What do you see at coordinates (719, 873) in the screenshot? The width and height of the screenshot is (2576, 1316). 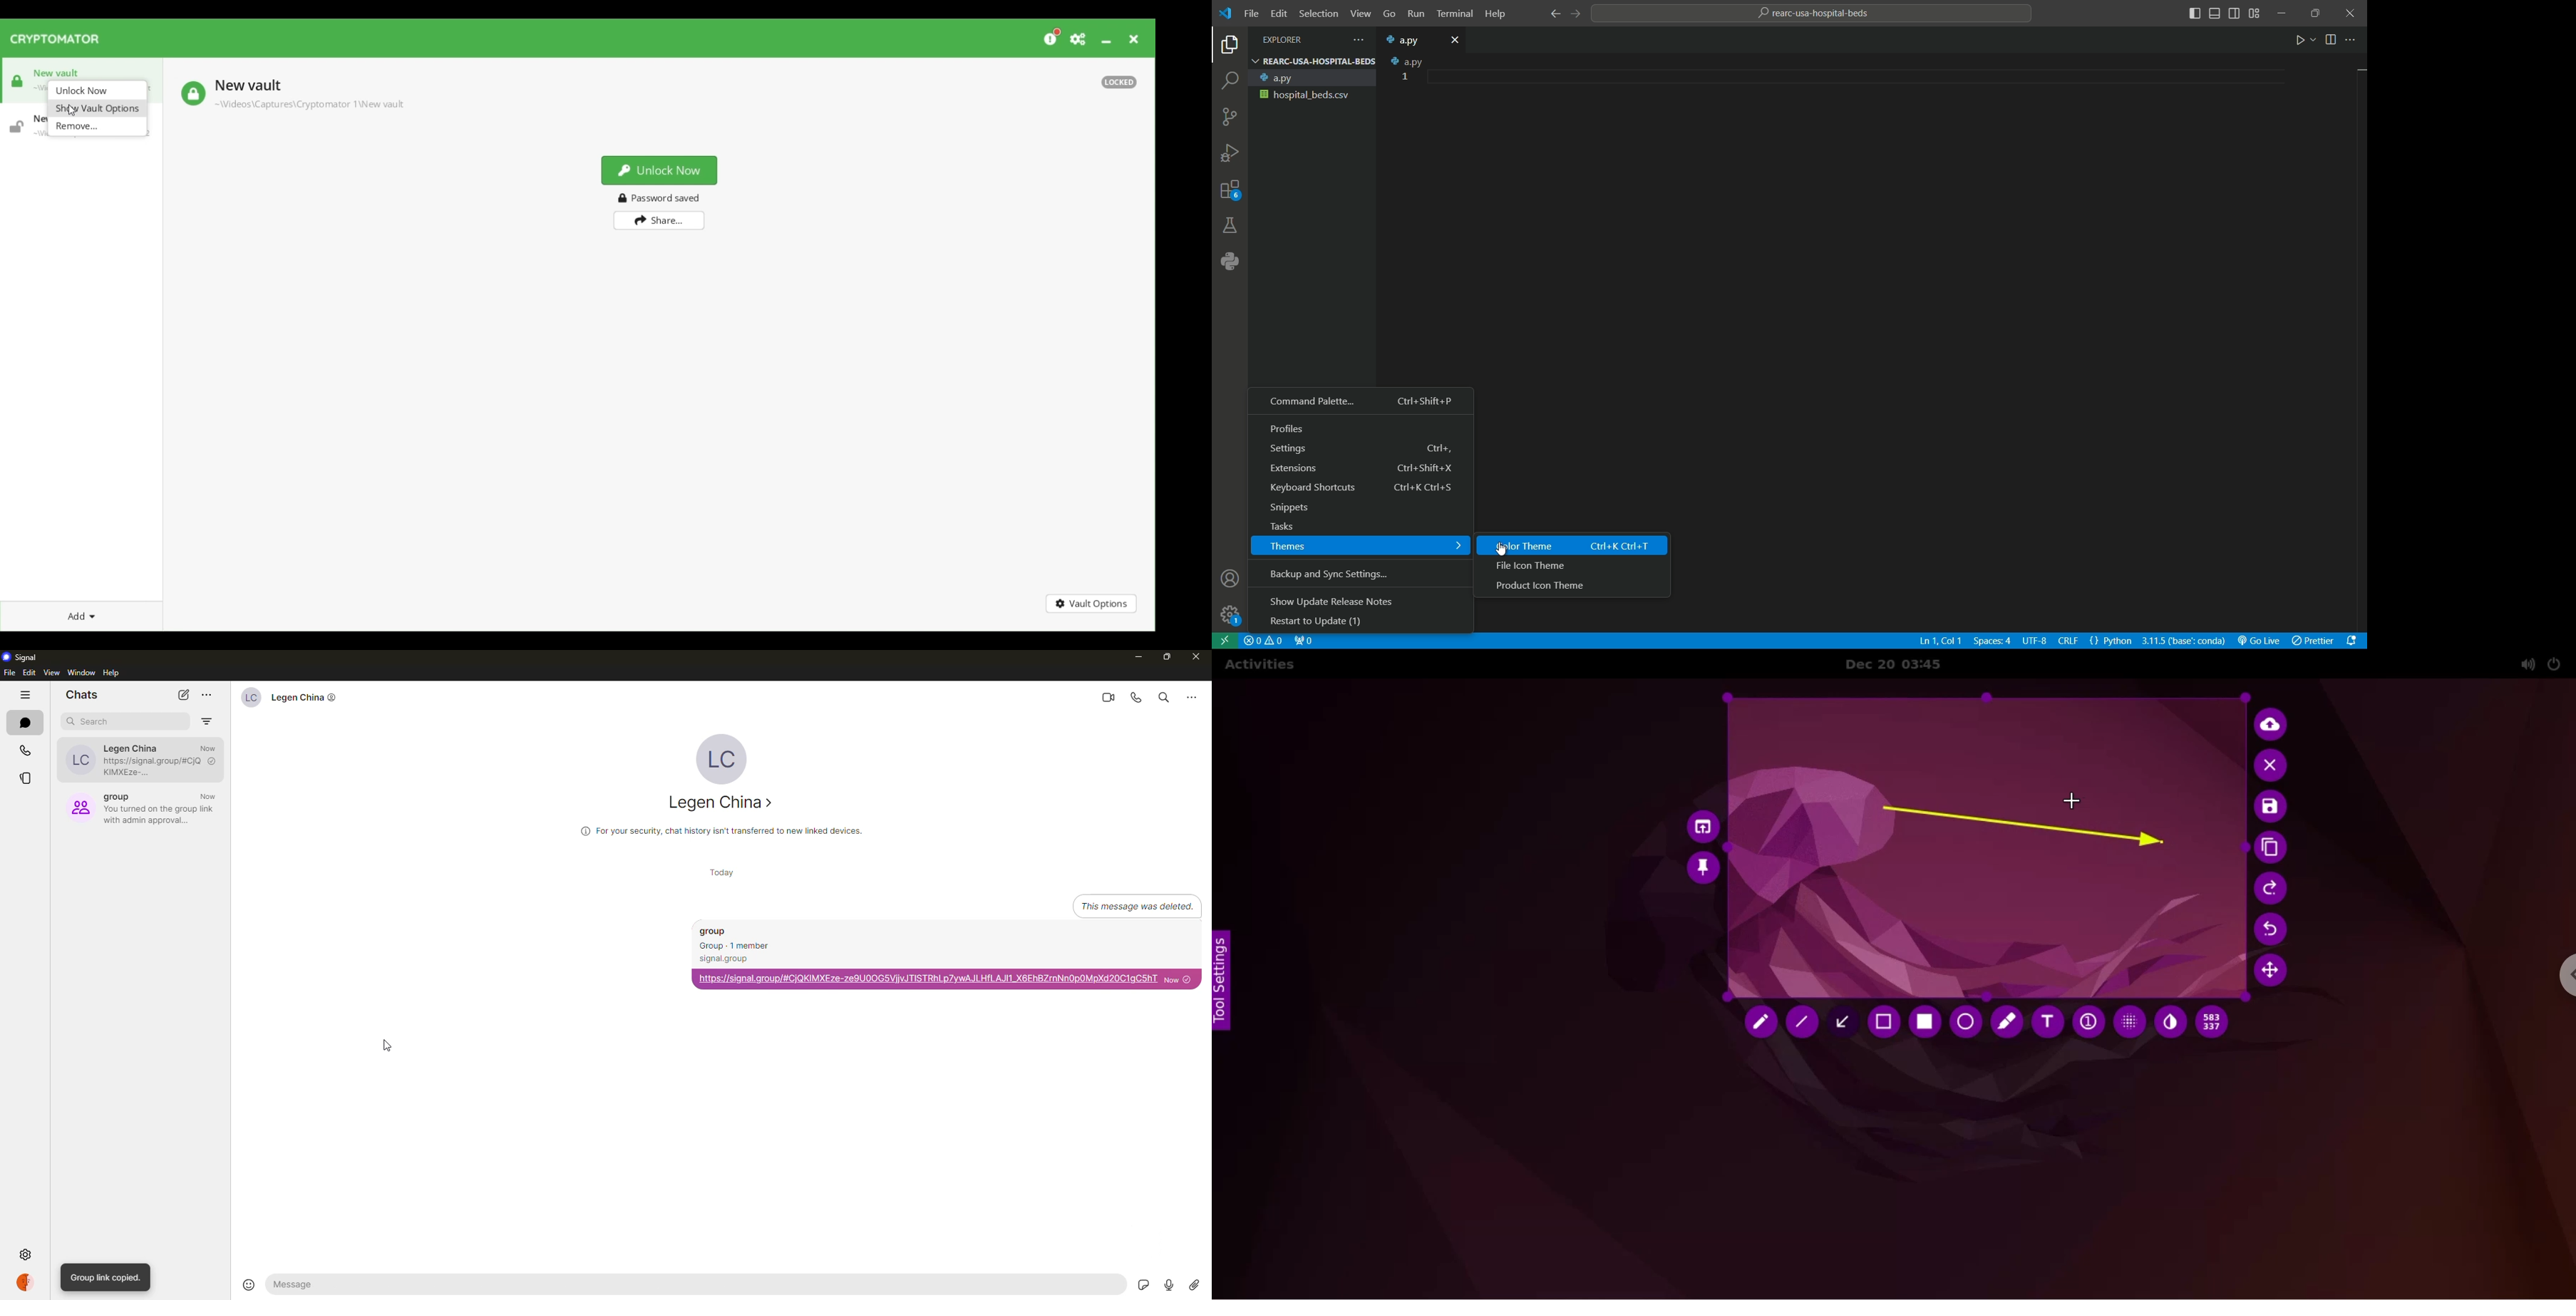 I see `day` at bounding box center [719, 873].